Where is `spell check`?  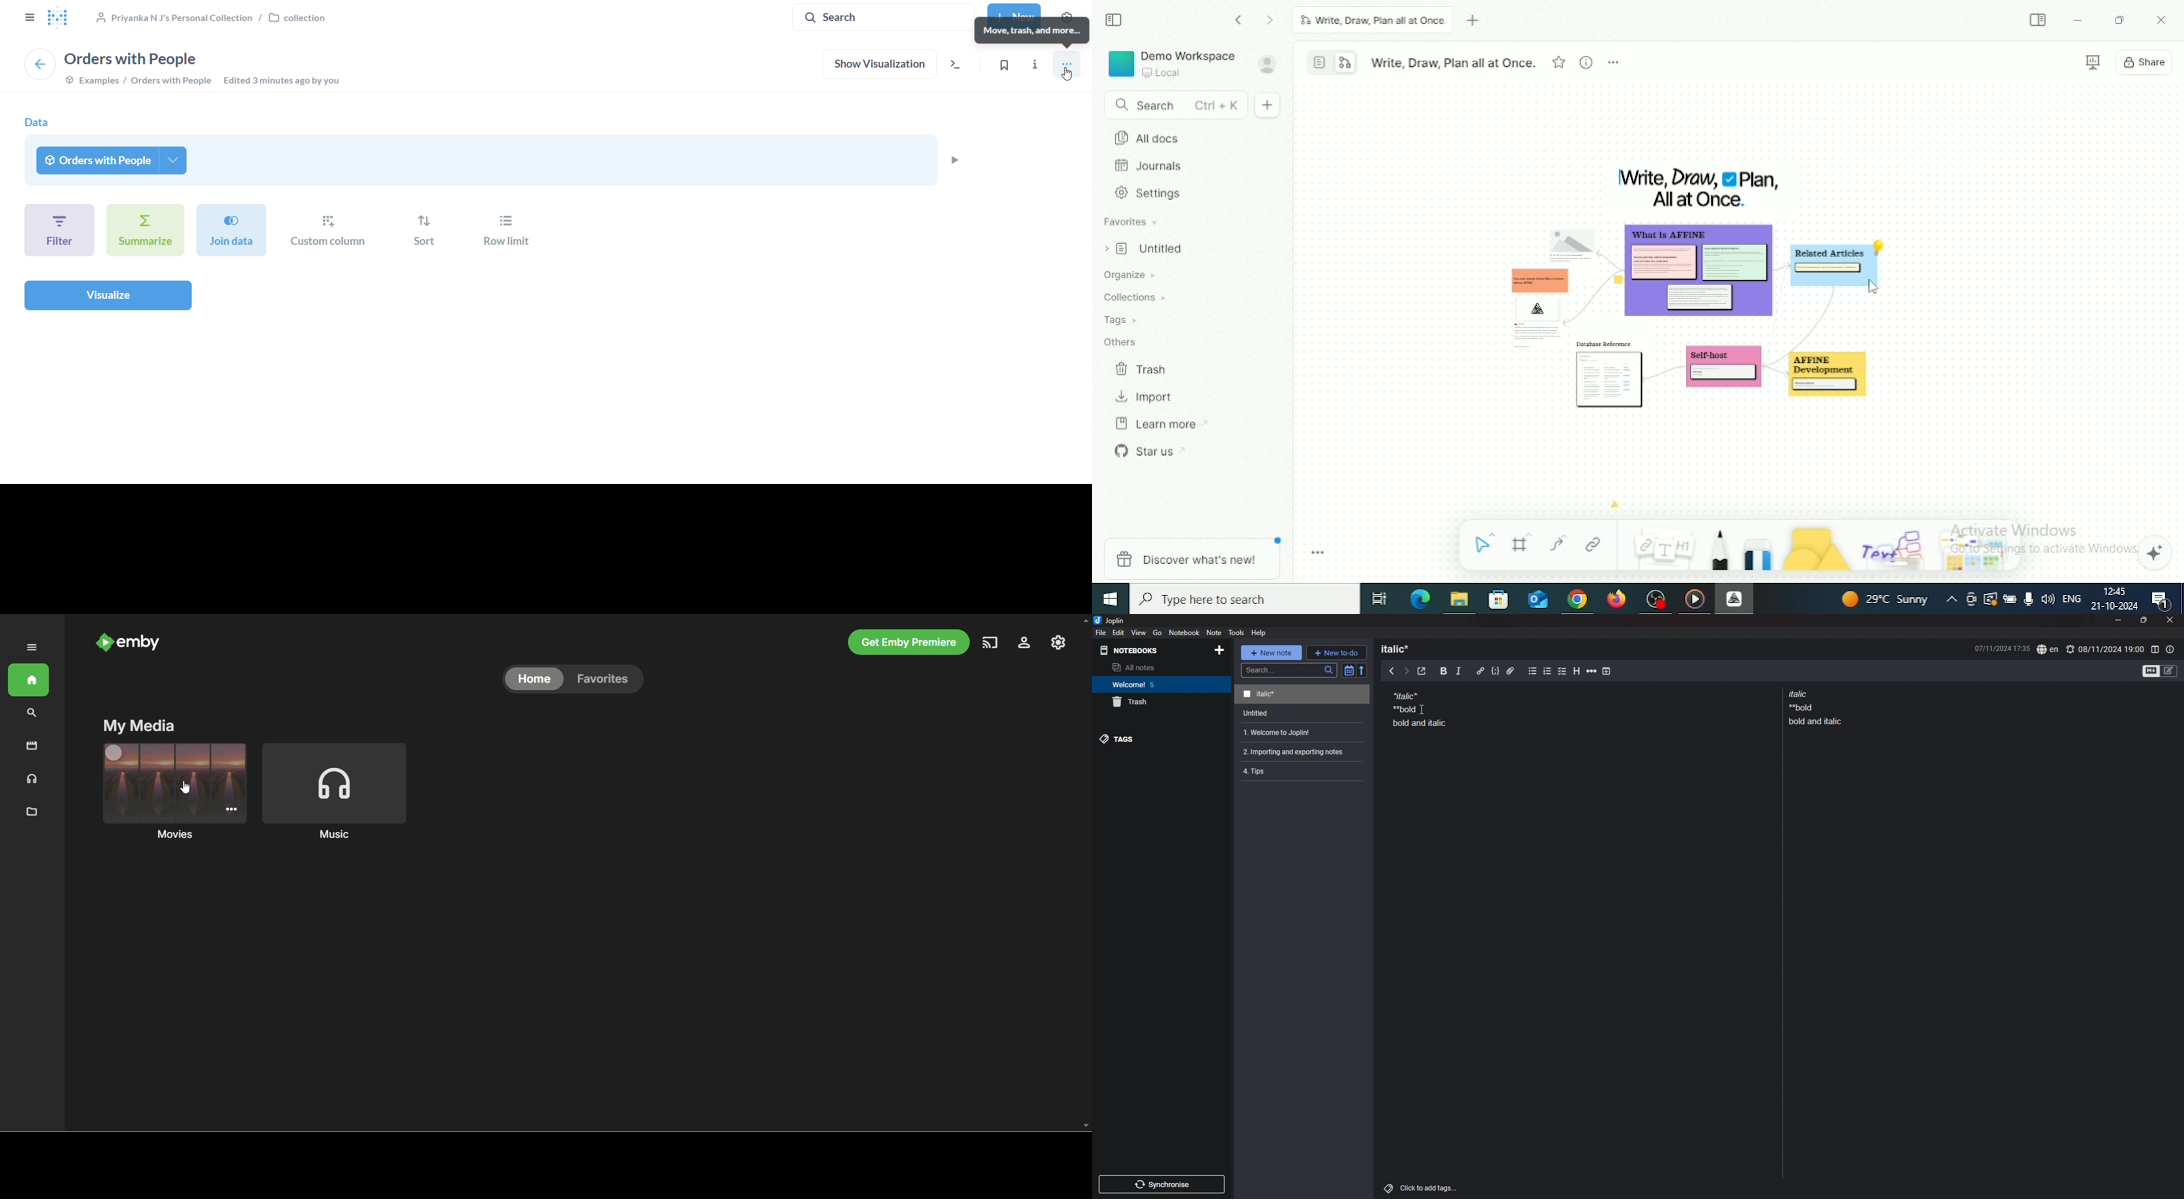 spell check is located at coordinates (2048, 650).